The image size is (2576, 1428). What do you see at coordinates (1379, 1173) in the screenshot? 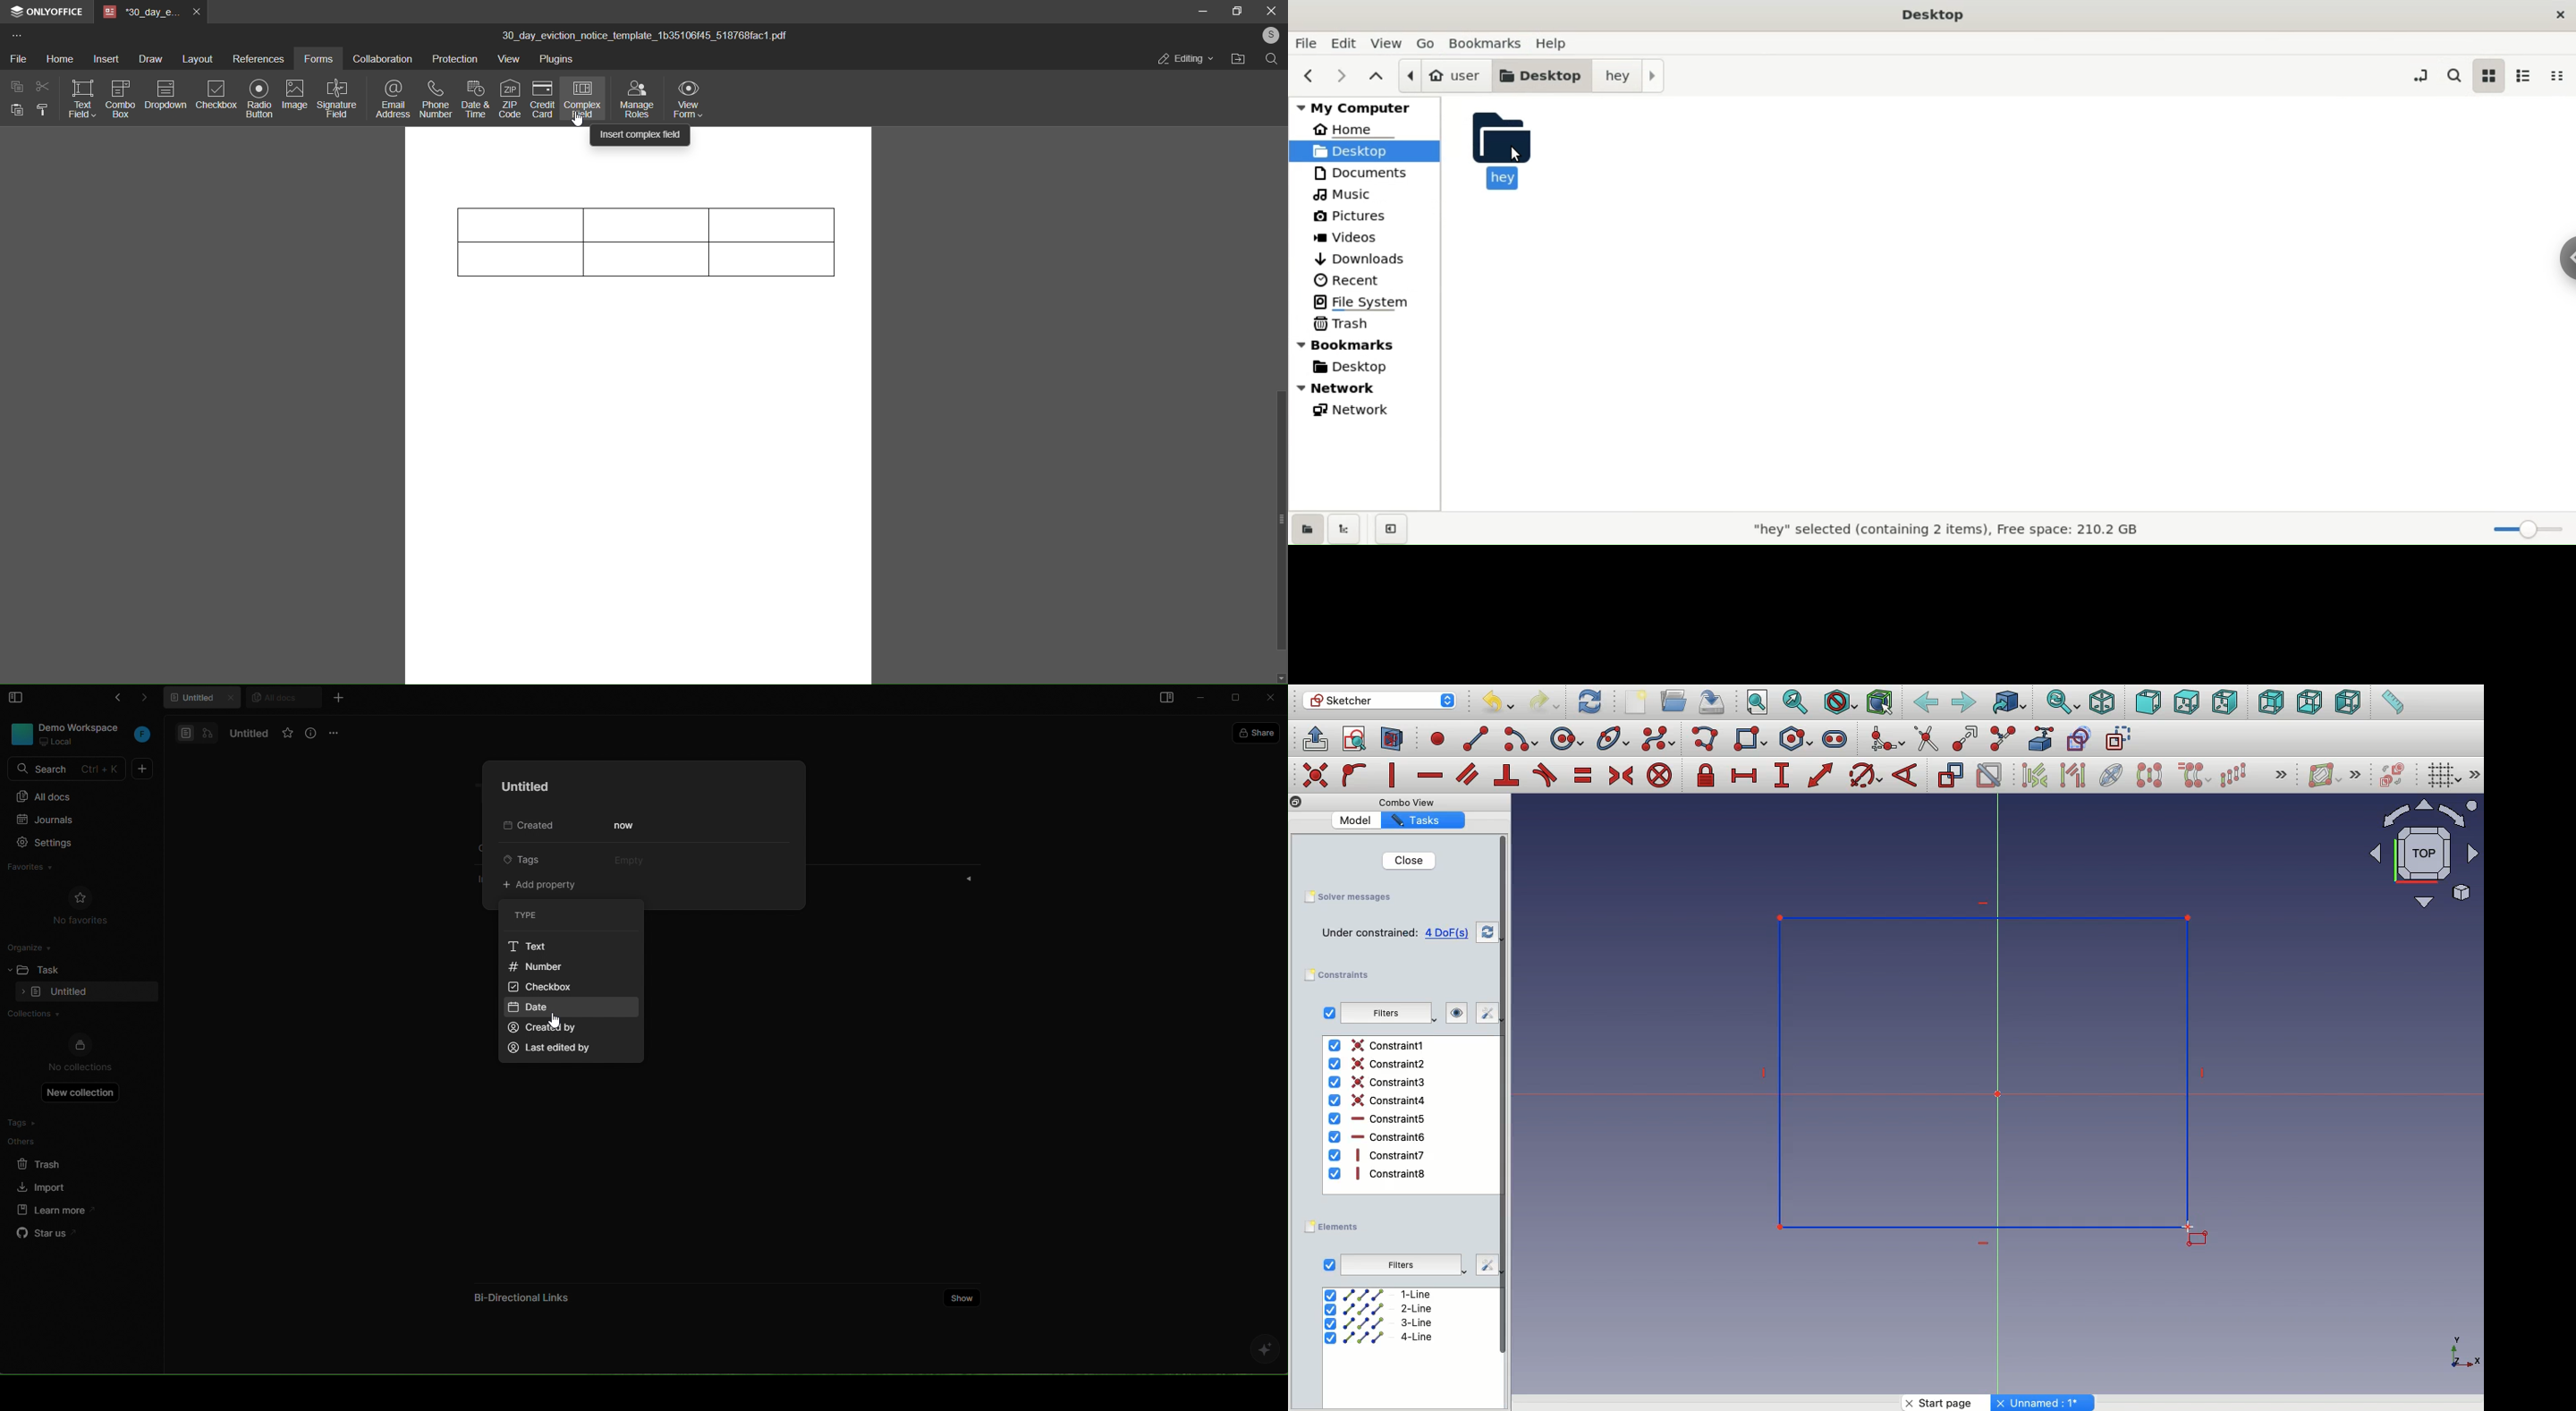
I see `Constraint8` at bounding box center [1379, 1173].